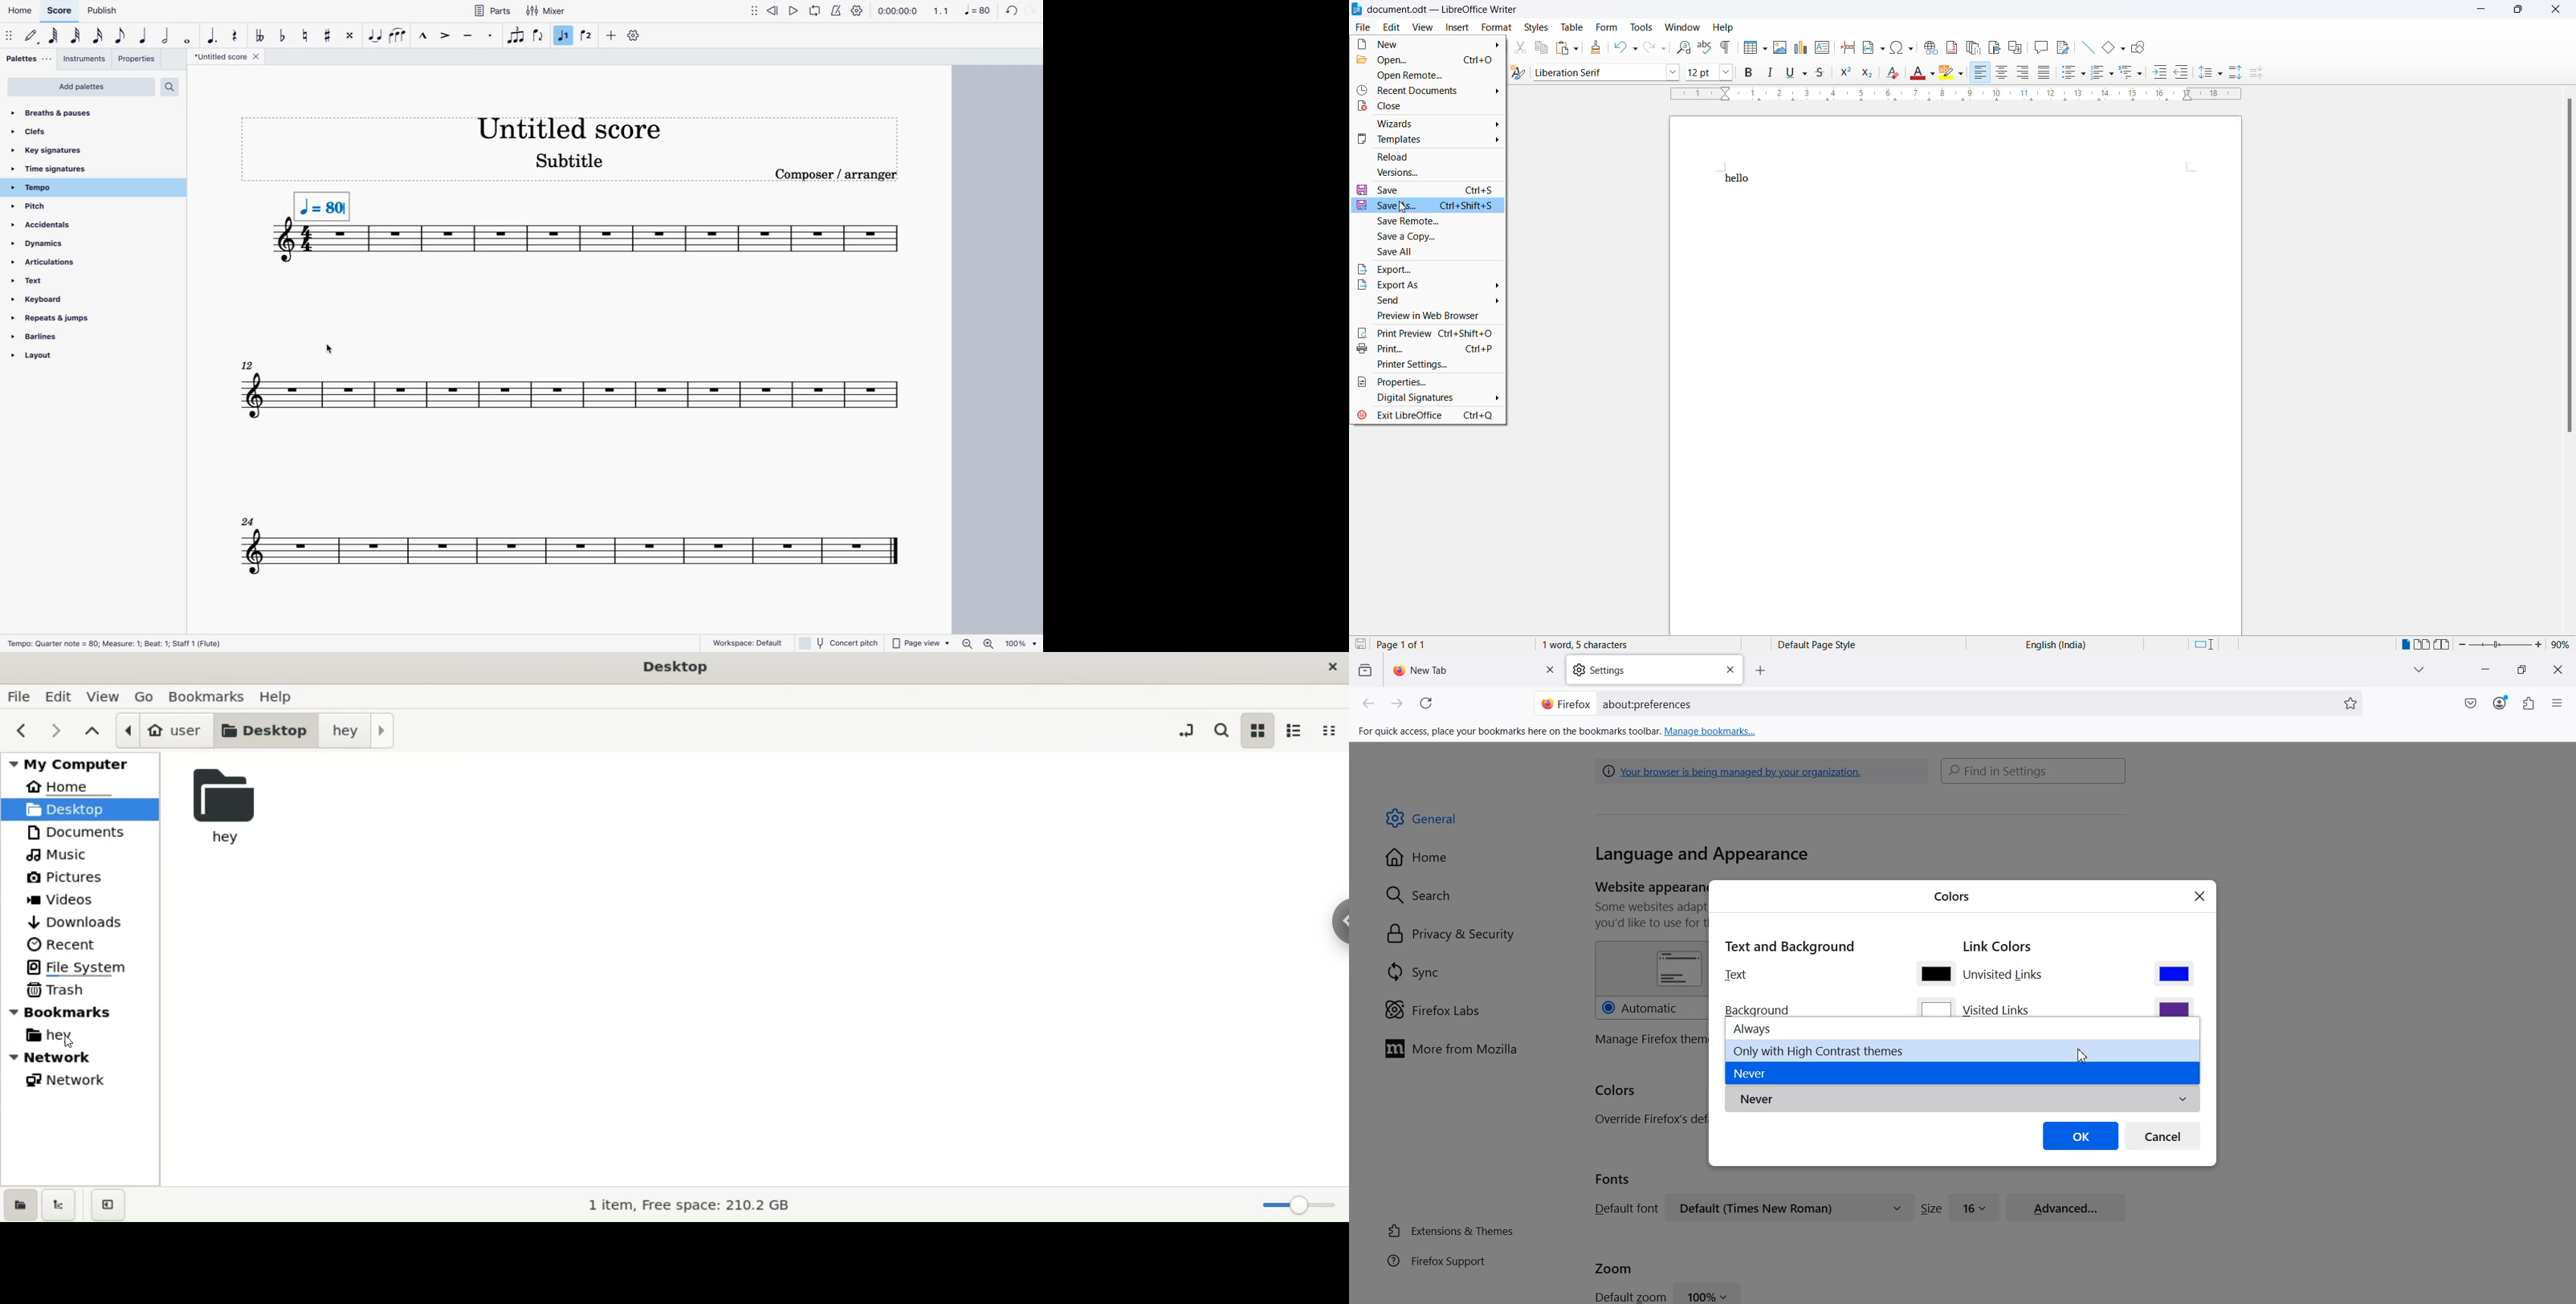  I want to click on toggle location entry, so click(1187, 729).